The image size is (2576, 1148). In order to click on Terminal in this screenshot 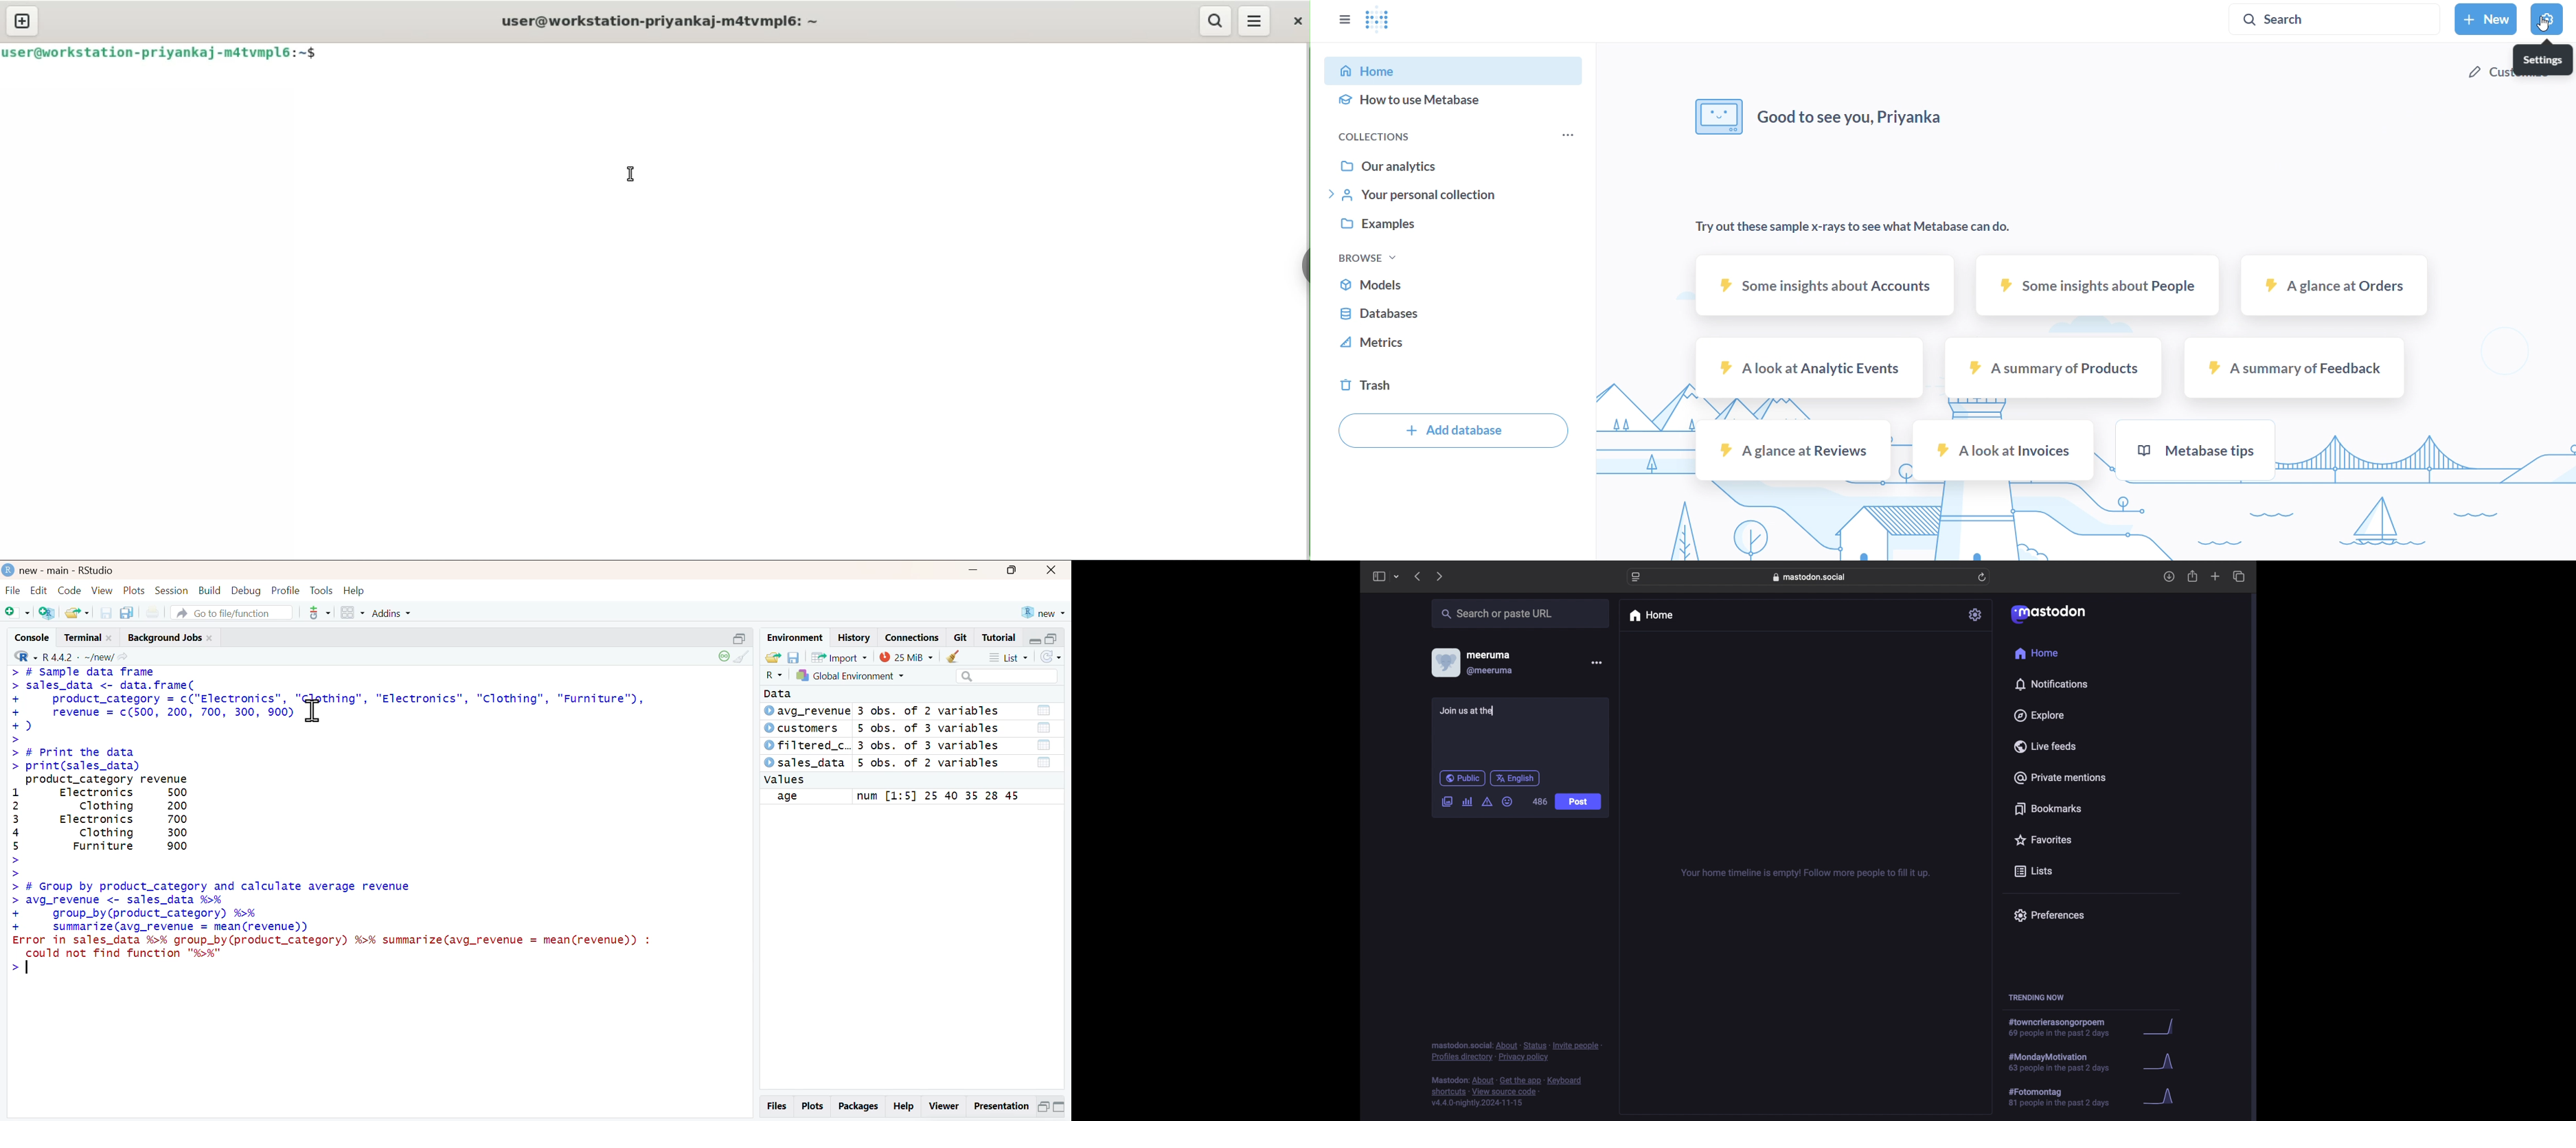, I will do `click(89, 637)`.